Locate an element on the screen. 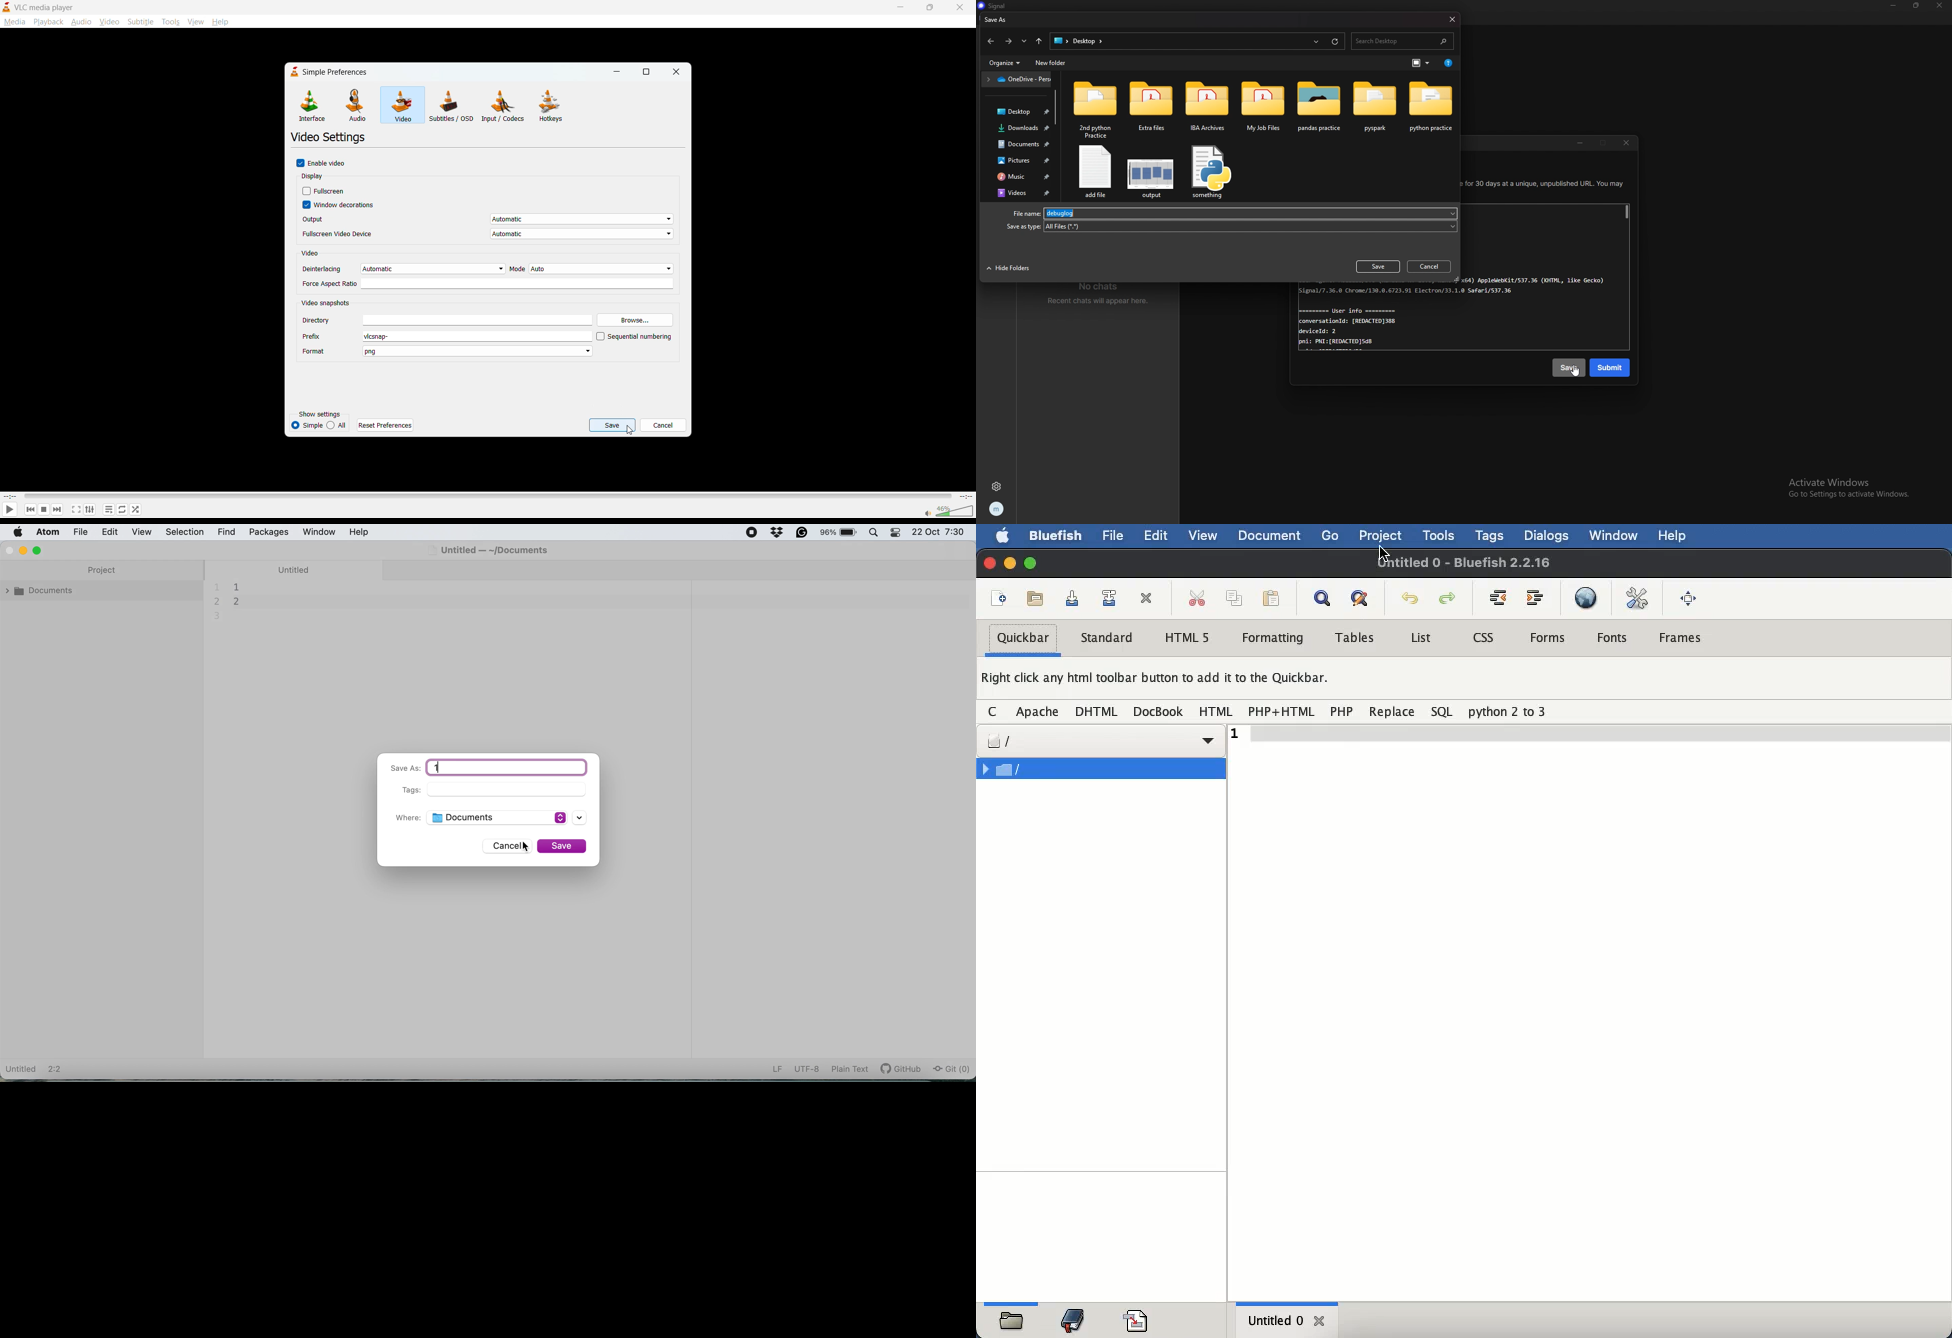  cancel is located at coordinates (1430, 267).